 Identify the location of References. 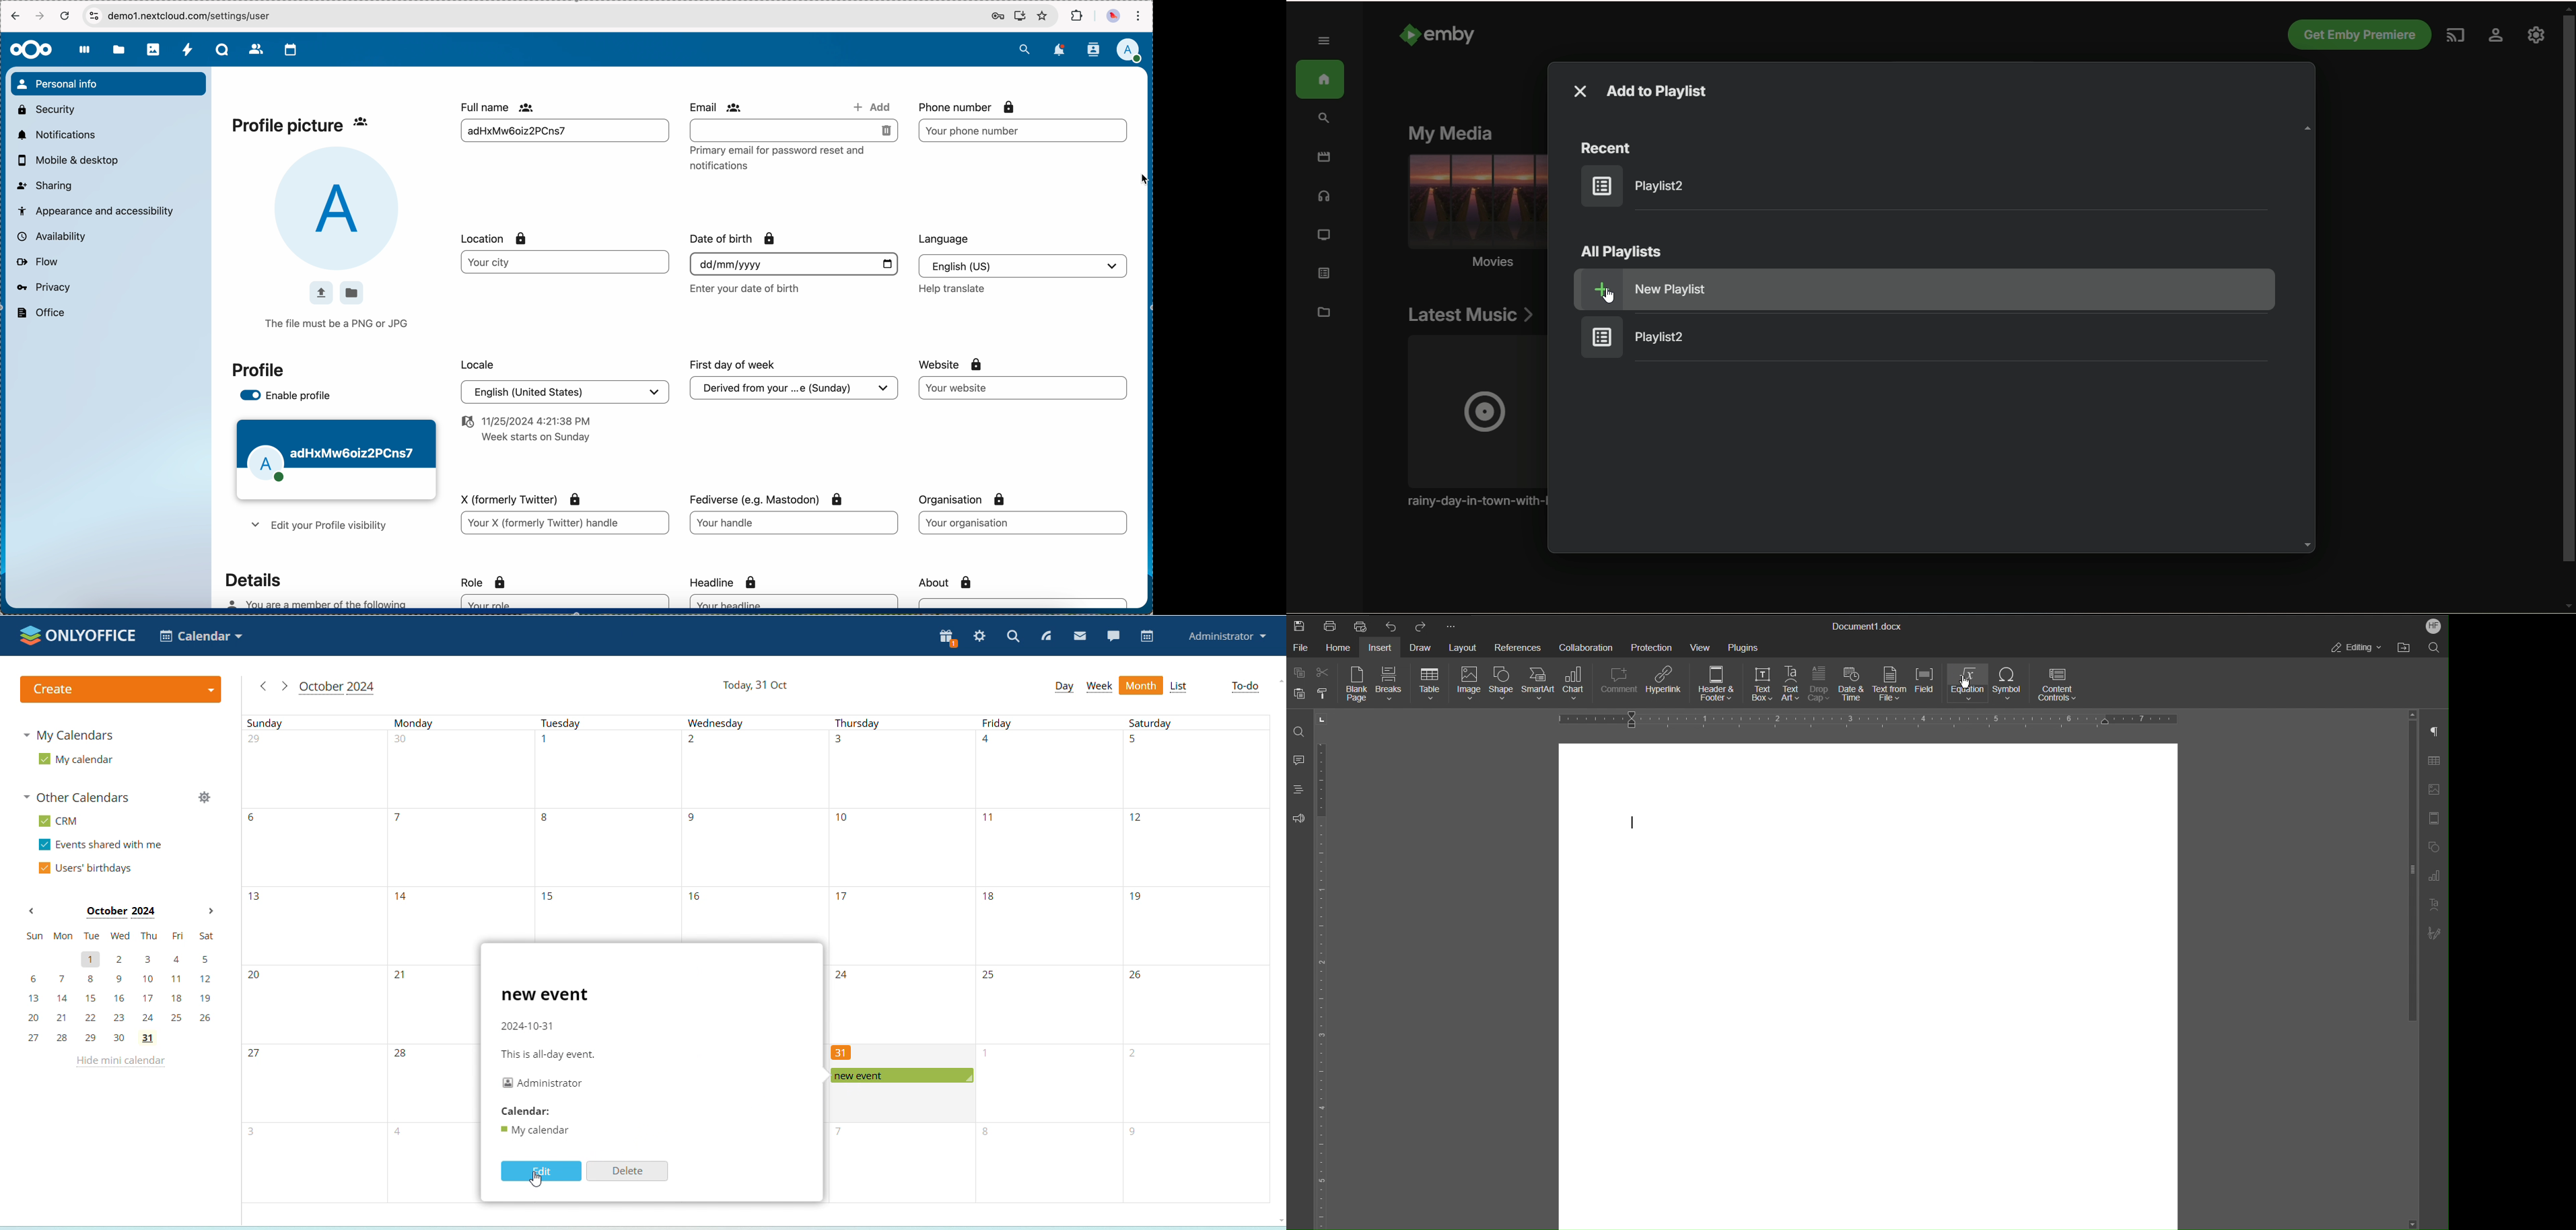
(1519, 647).